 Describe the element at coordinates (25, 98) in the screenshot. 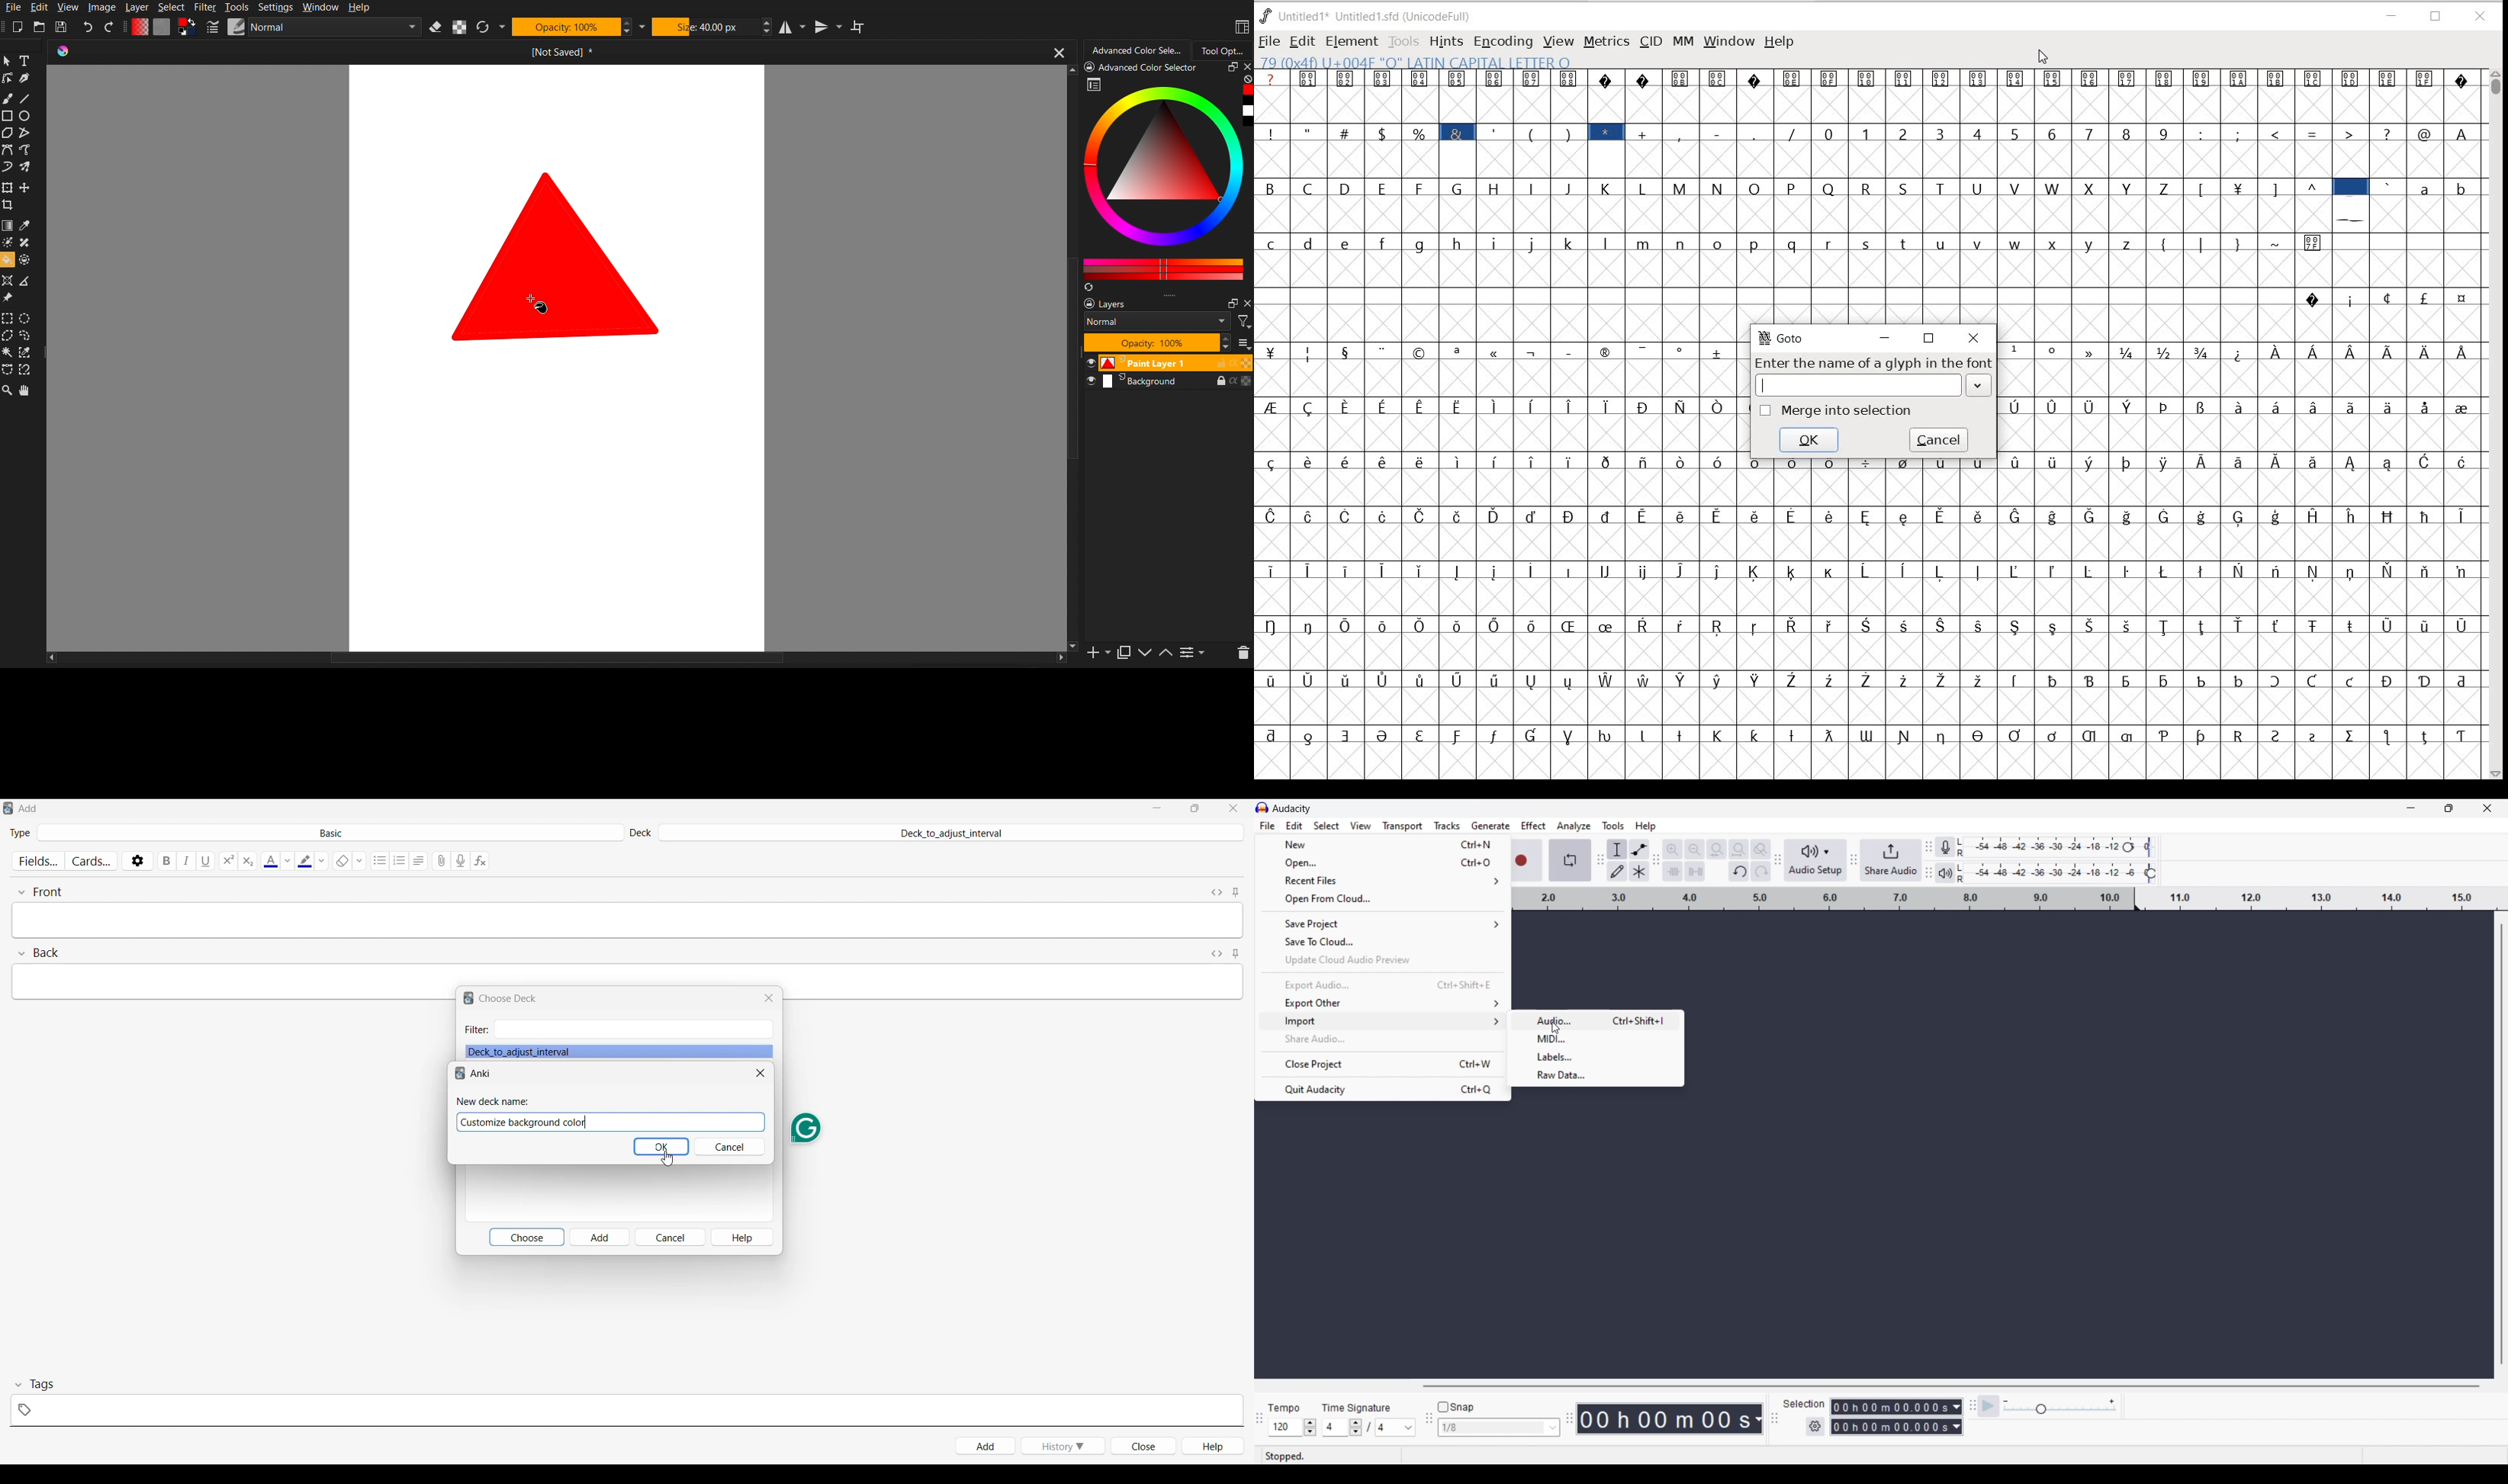

I see `Line ` at that location.